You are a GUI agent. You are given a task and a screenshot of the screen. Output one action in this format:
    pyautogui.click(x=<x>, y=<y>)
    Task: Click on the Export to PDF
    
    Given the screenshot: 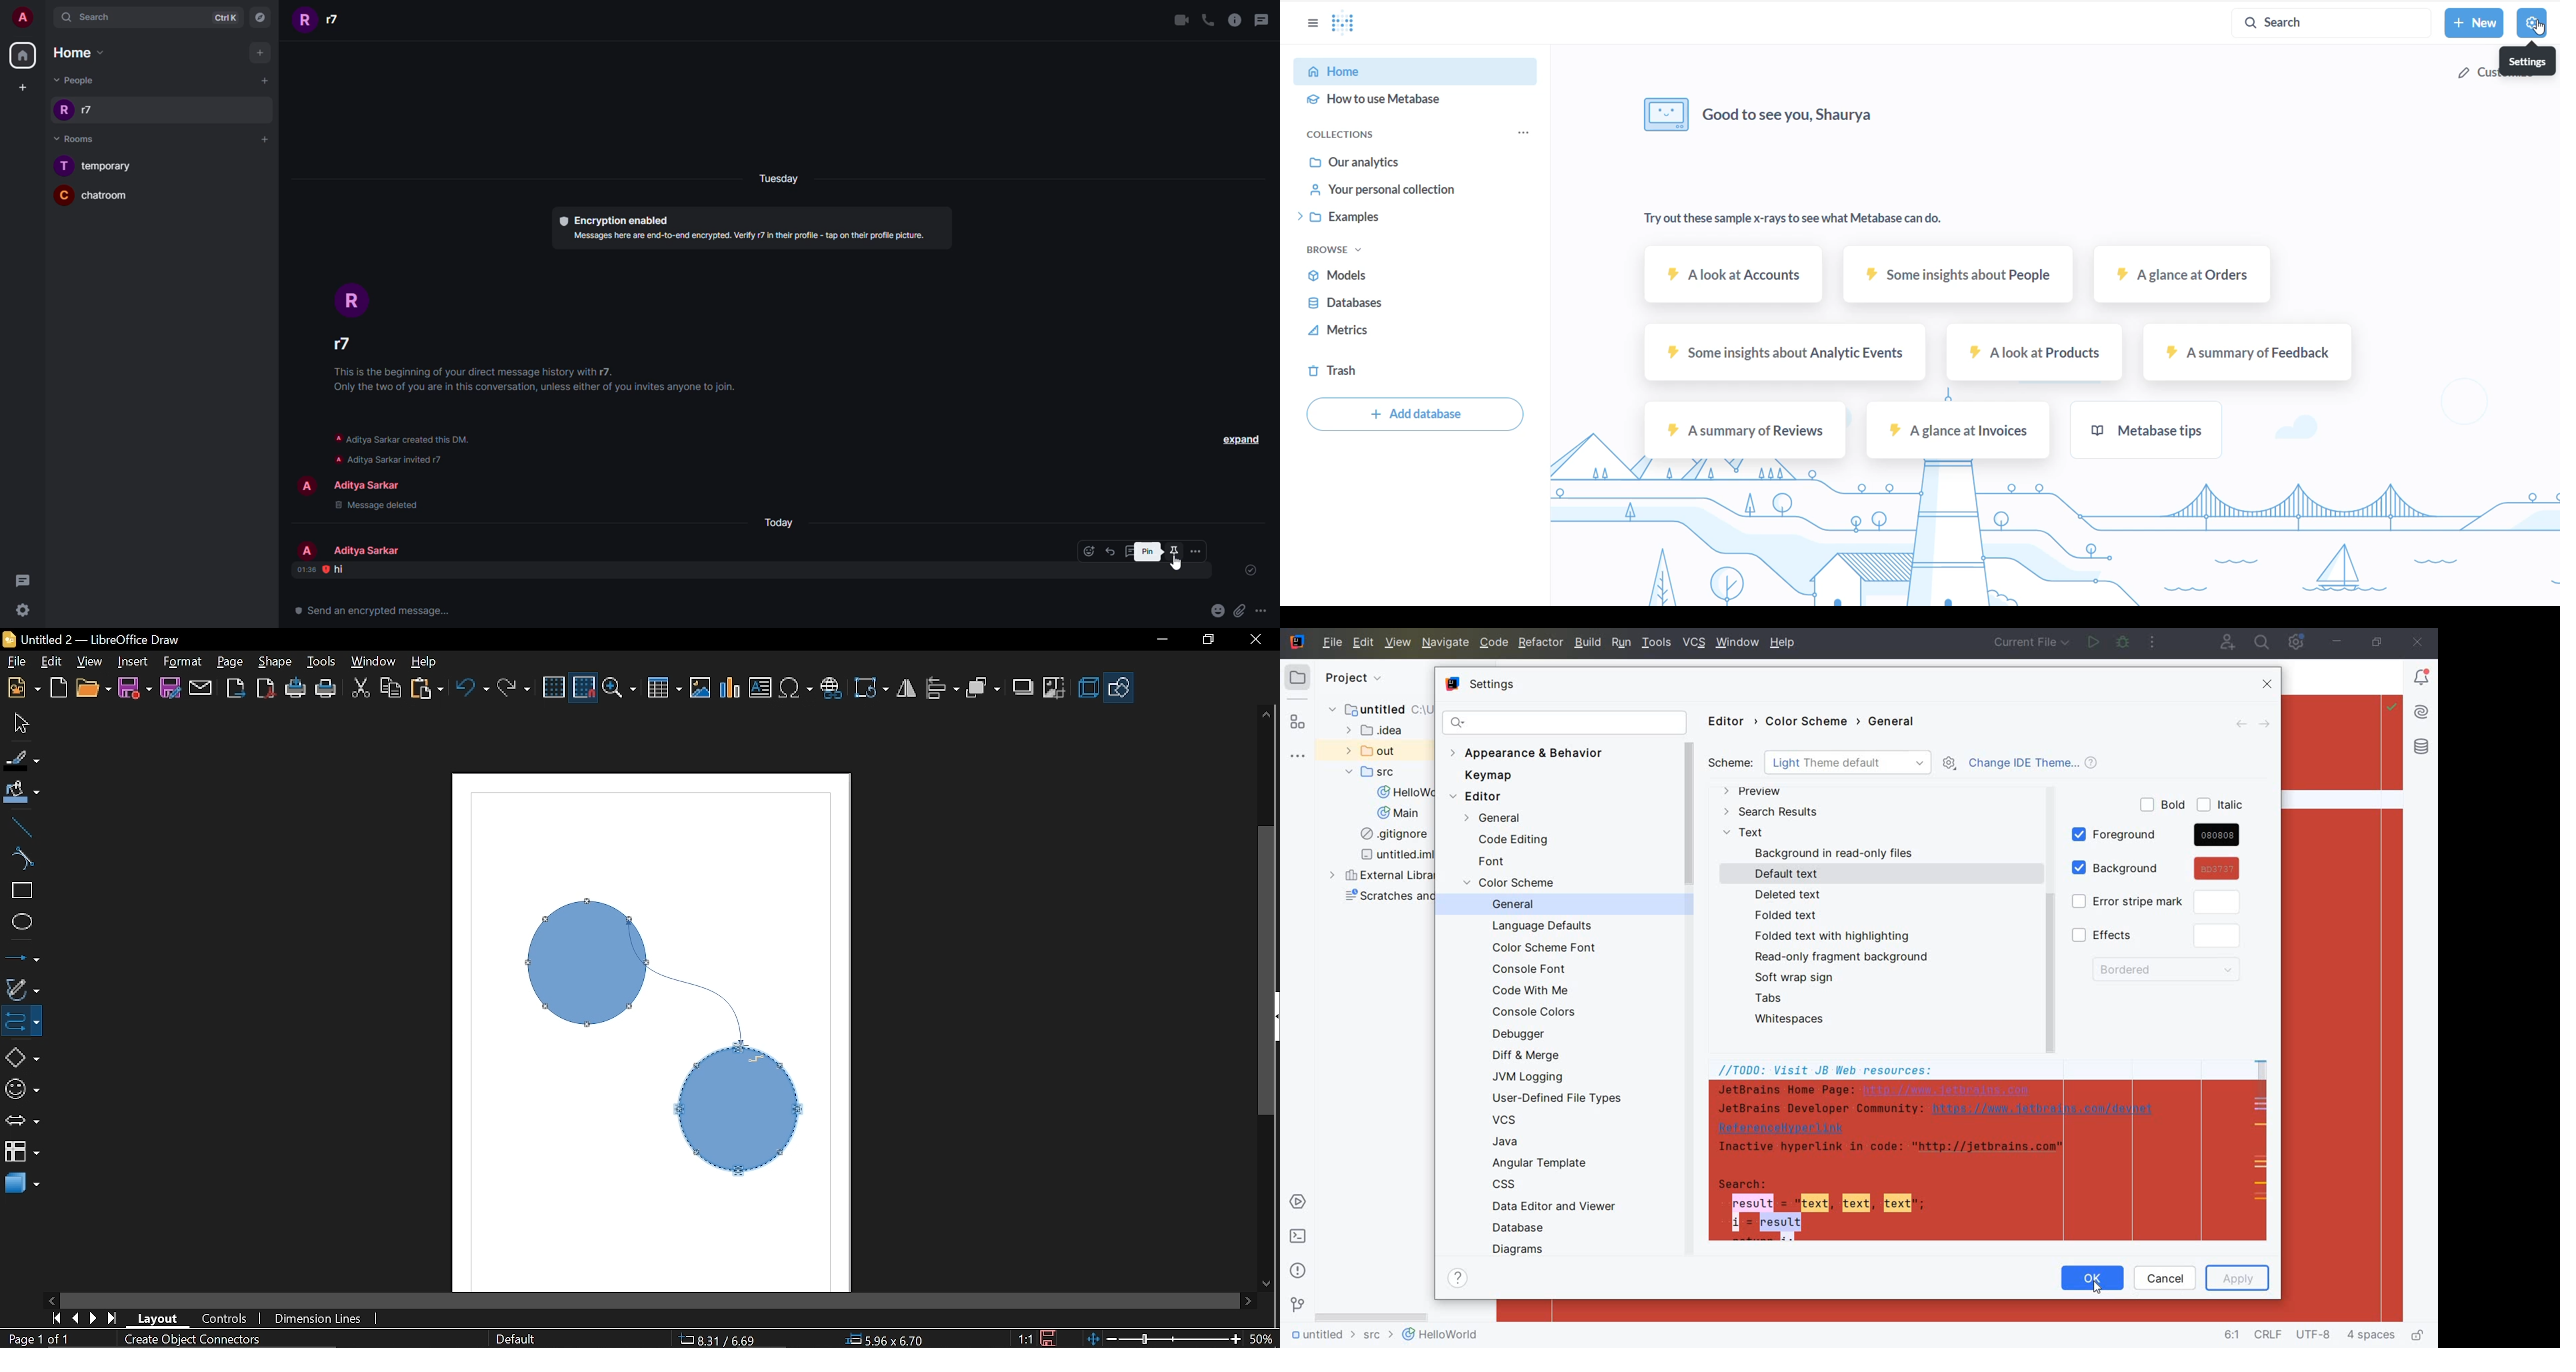 What is the action you would take?
    pyautogui.click(x=267, y=687)
    